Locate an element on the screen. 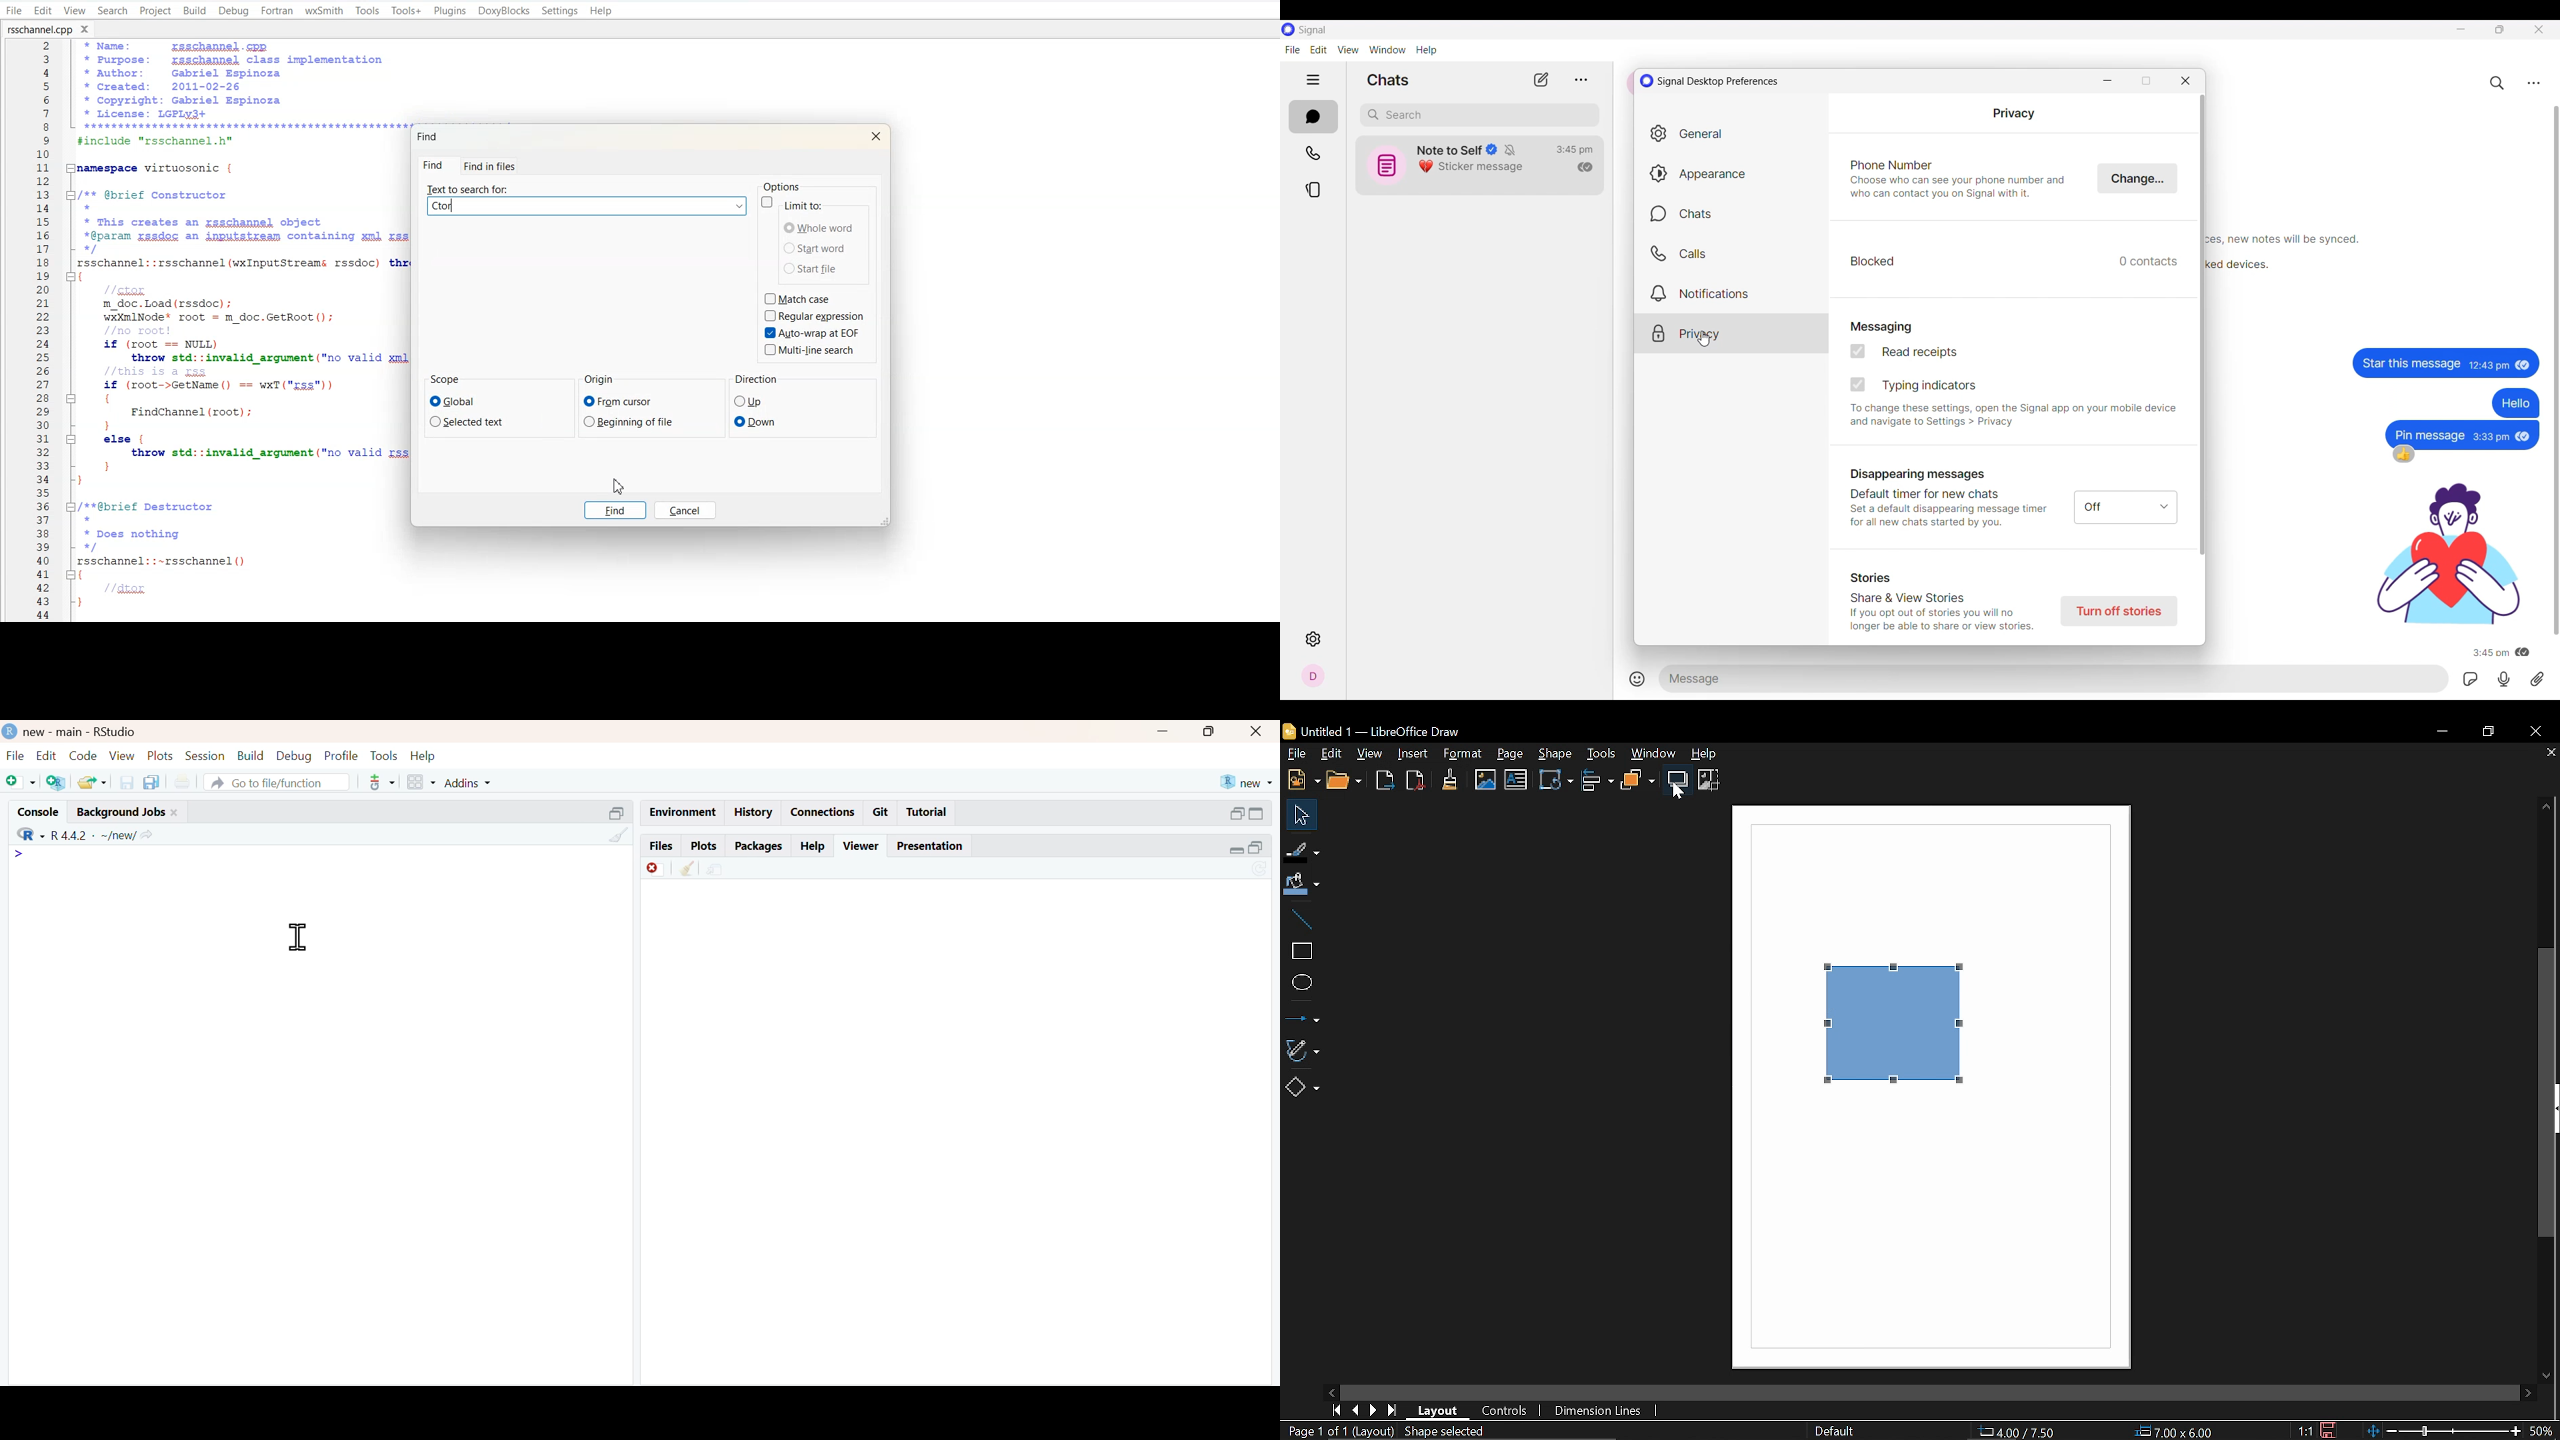 Image resolution: width=2576 pixels, height=1456 pixels. Export as pdf is located at coordinates (1416, 781).